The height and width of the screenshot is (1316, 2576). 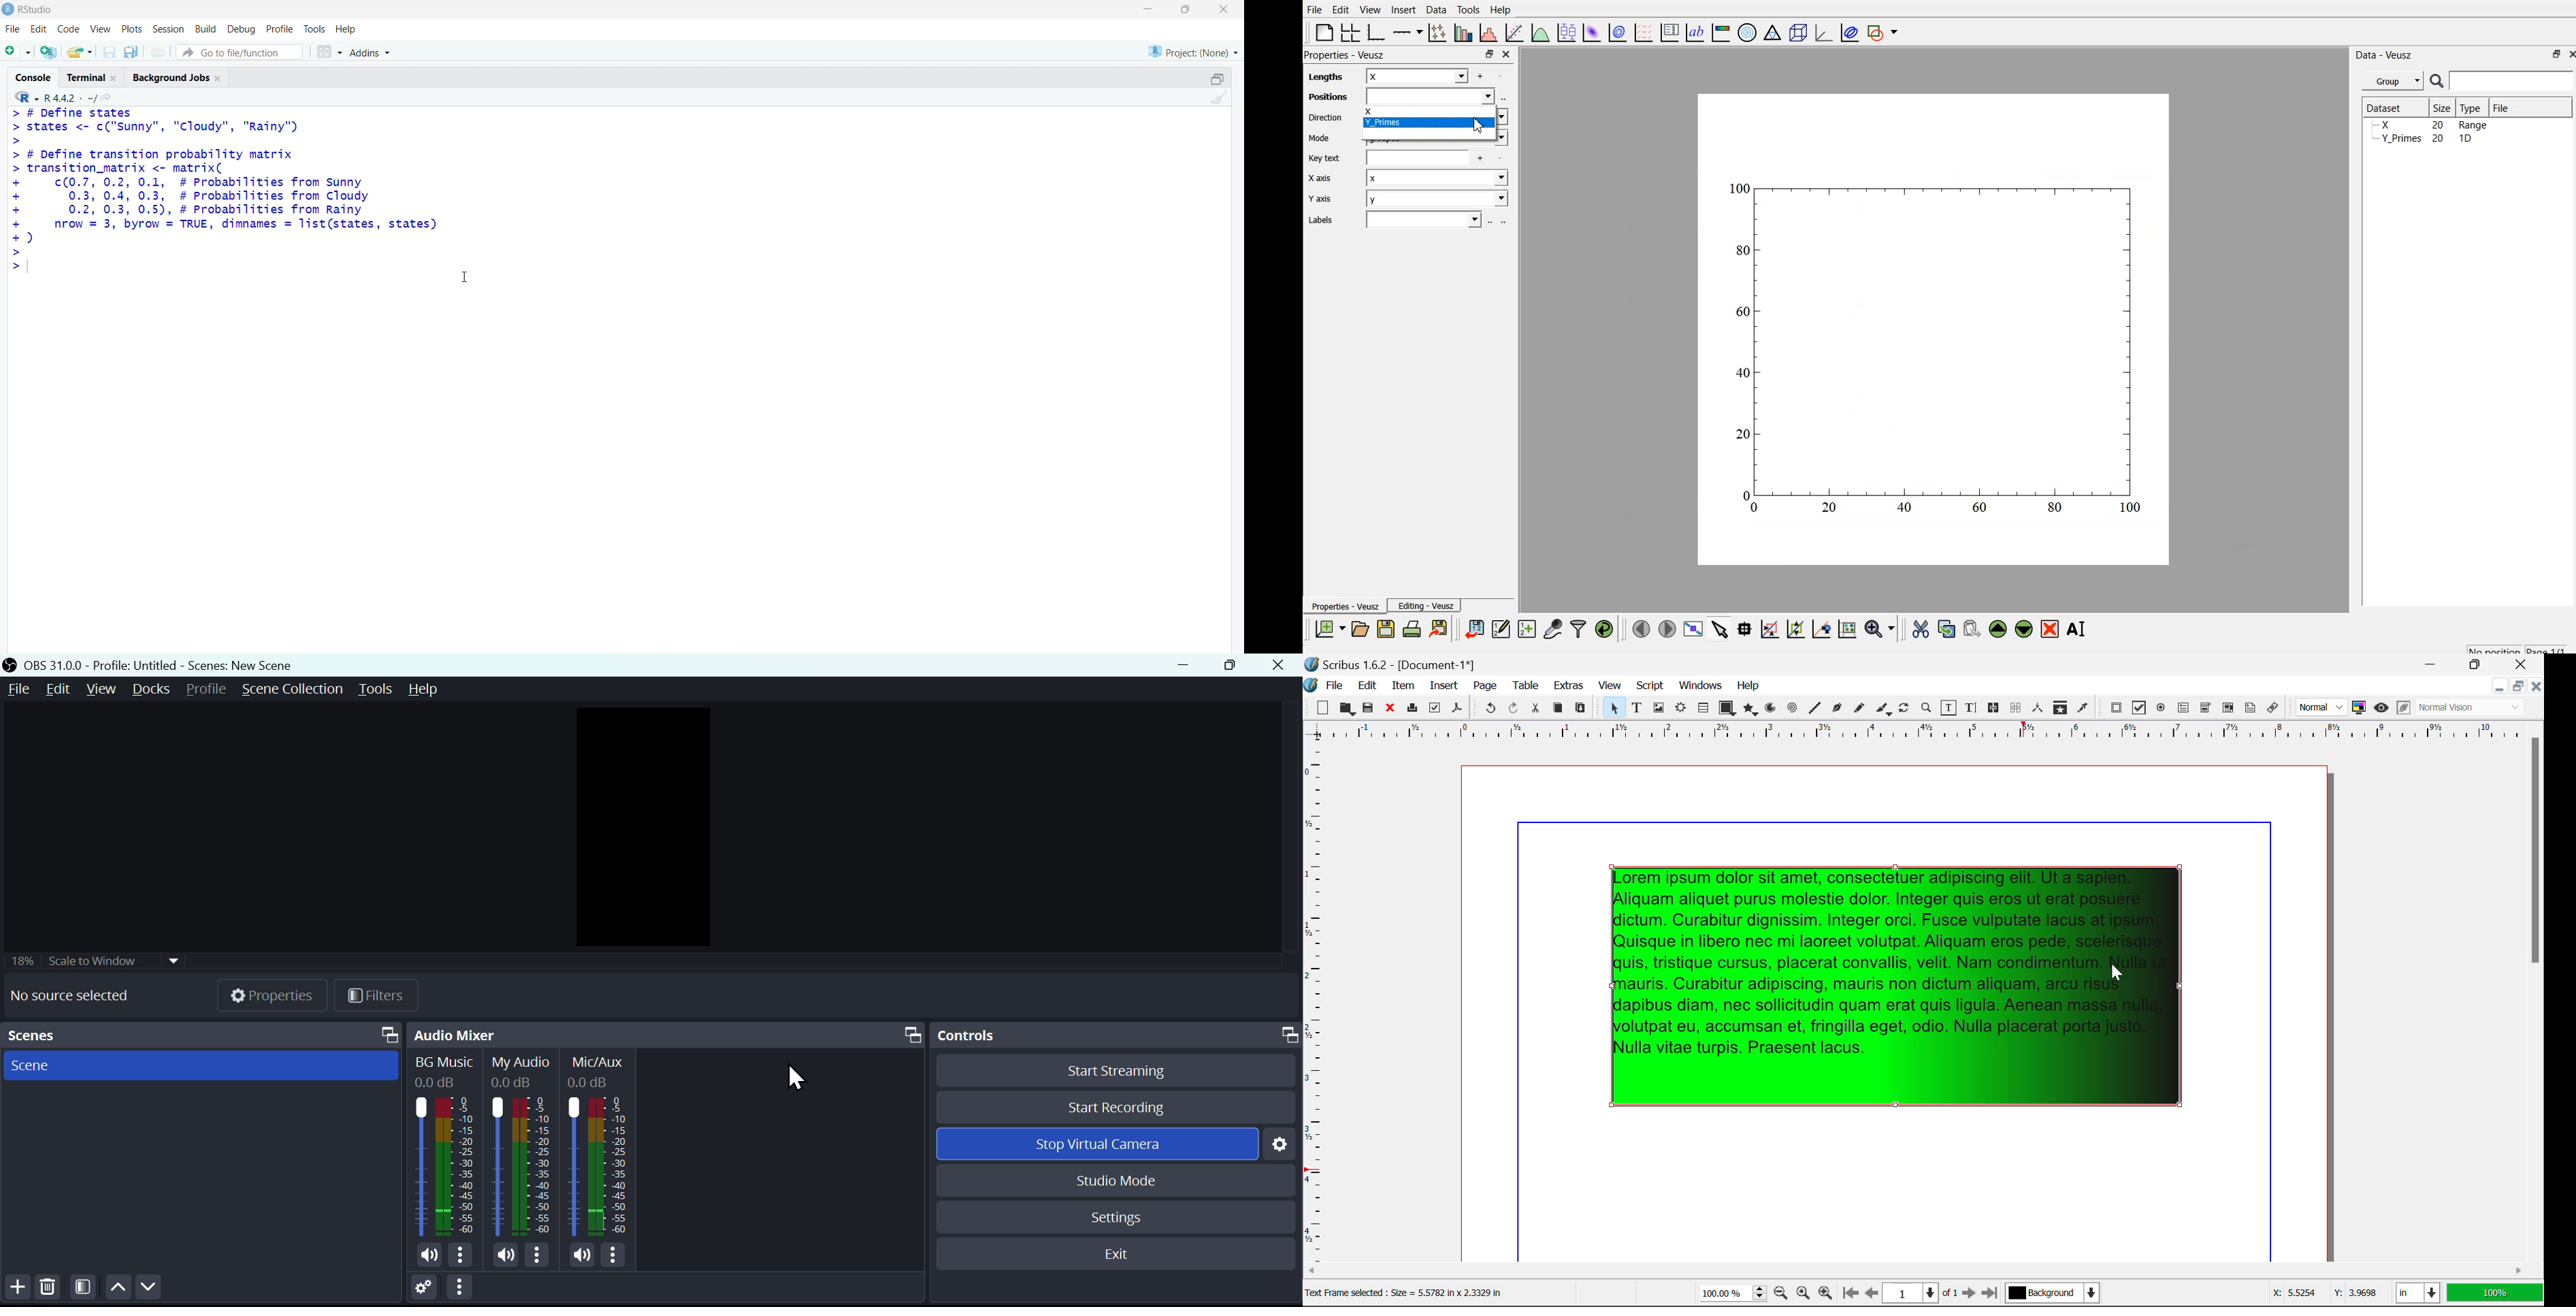 What do you see at coordinates (1651, 686) in the screenshot?
I see `Script` at bounding box center [1651, 686].